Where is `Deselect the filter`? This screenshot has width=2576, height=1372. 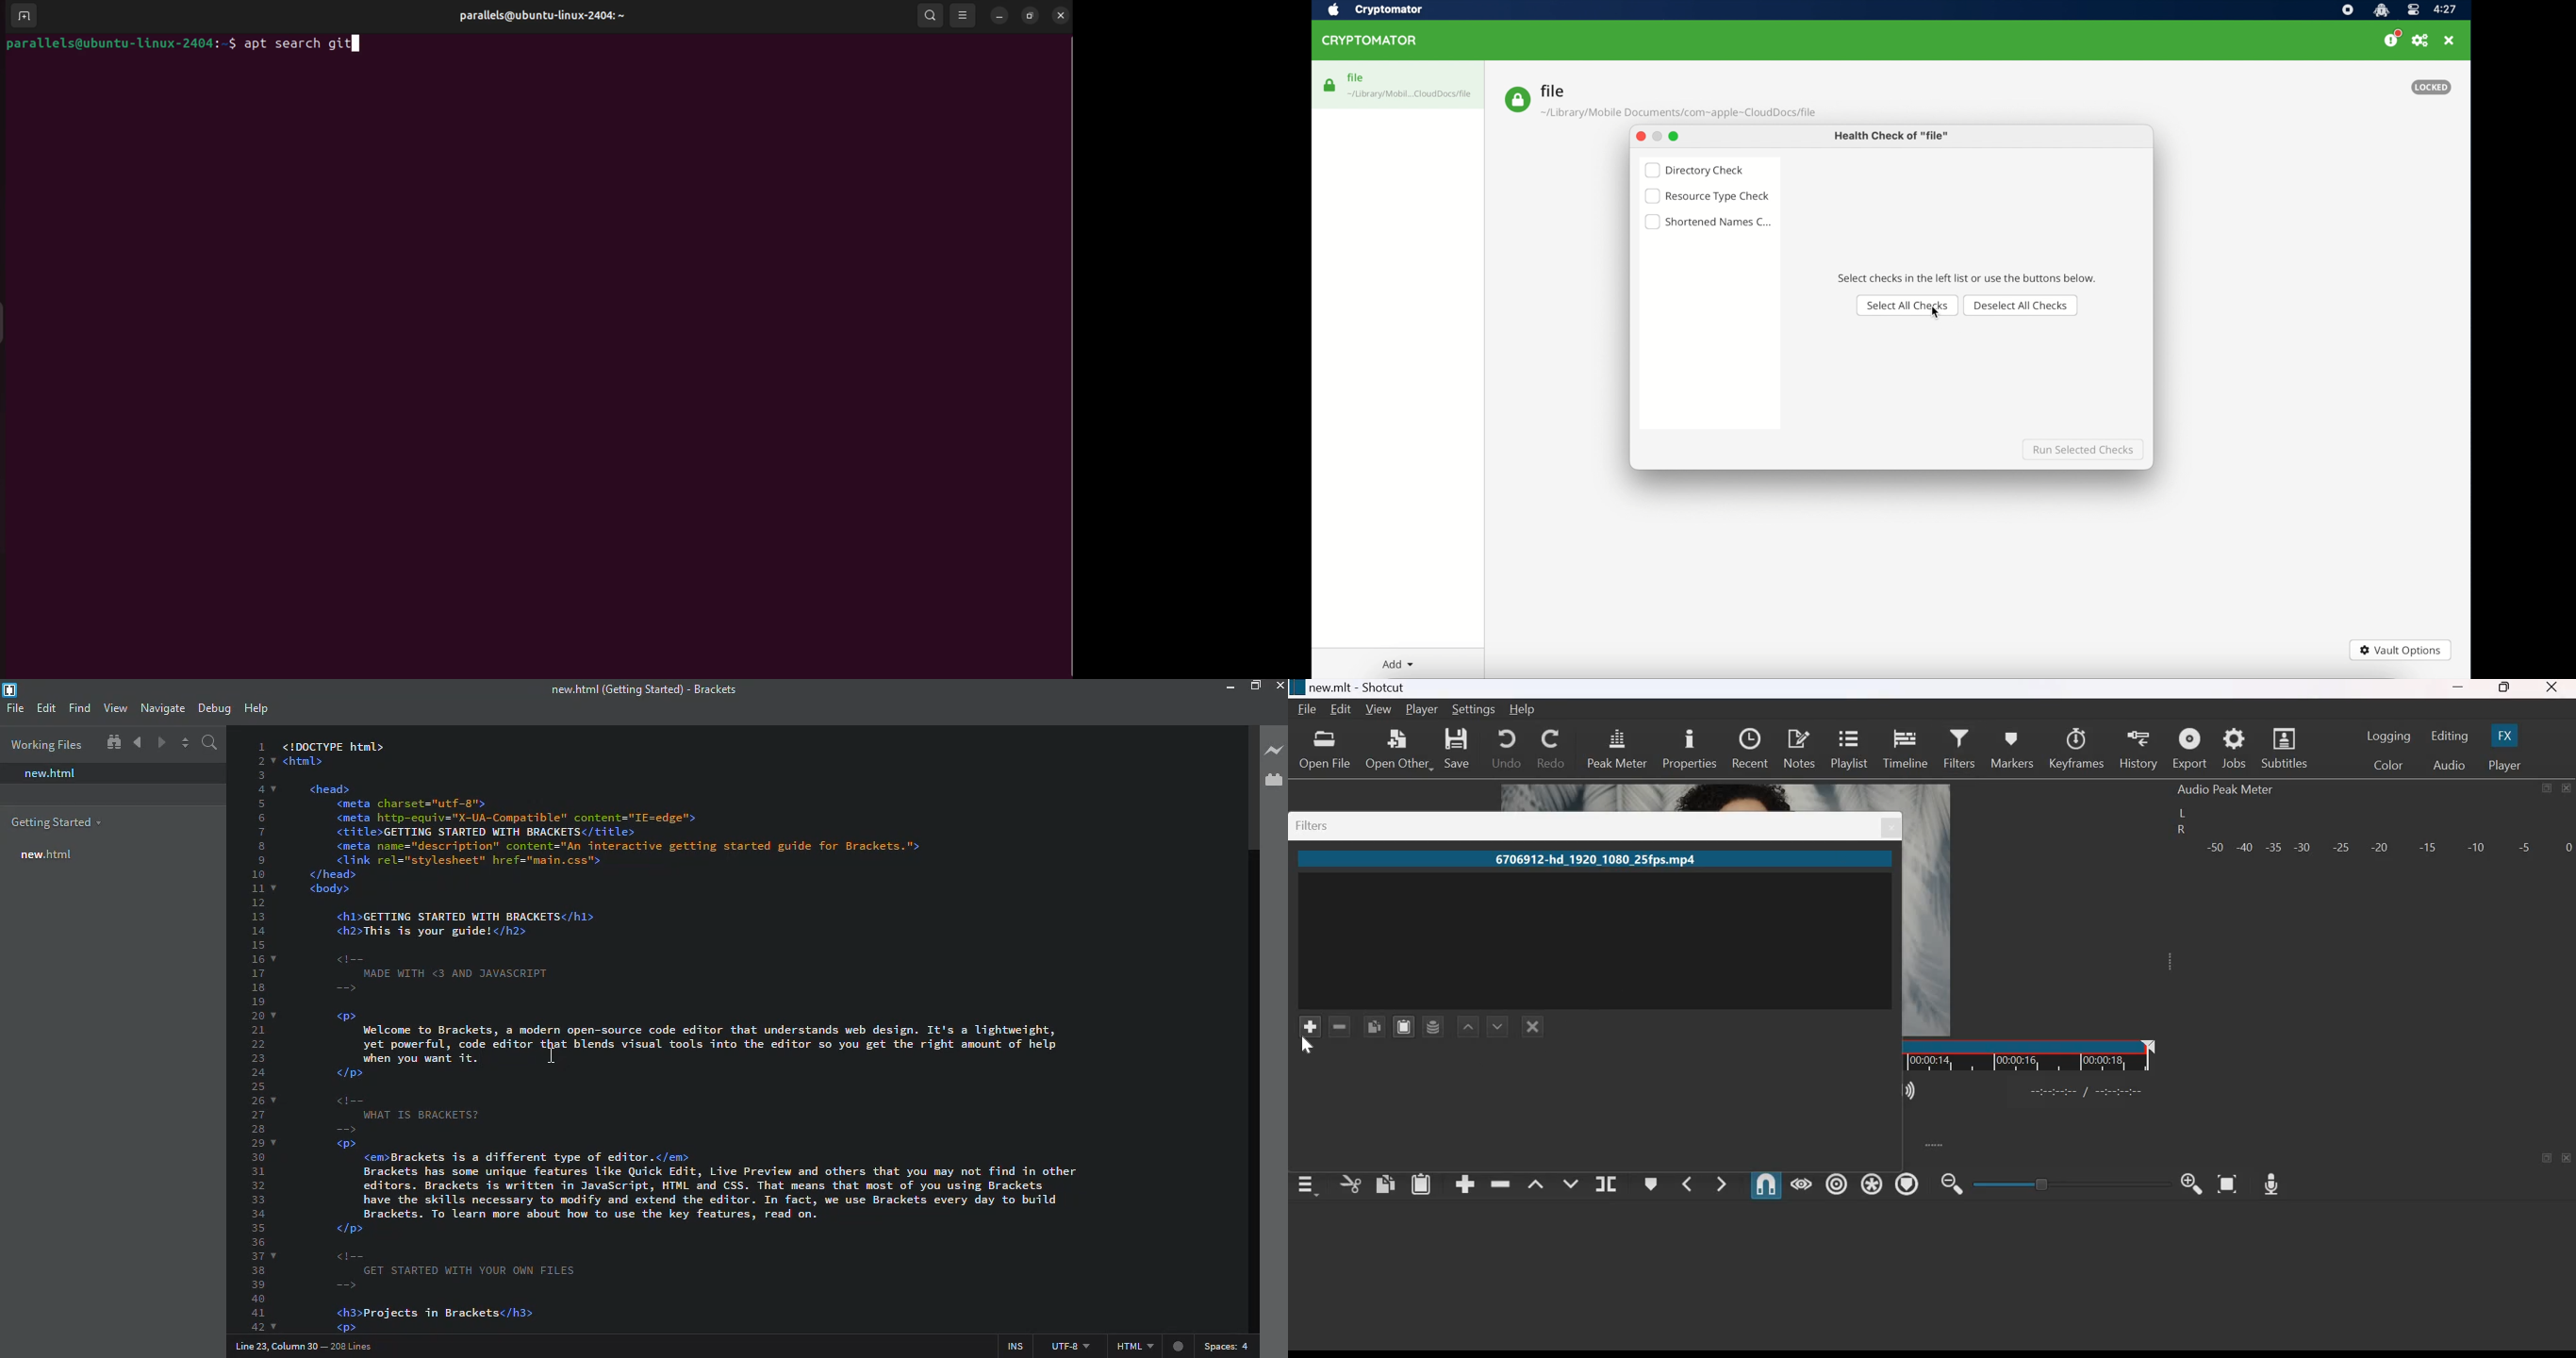 Deselect the filter is located at coordinates (1533, 1027).